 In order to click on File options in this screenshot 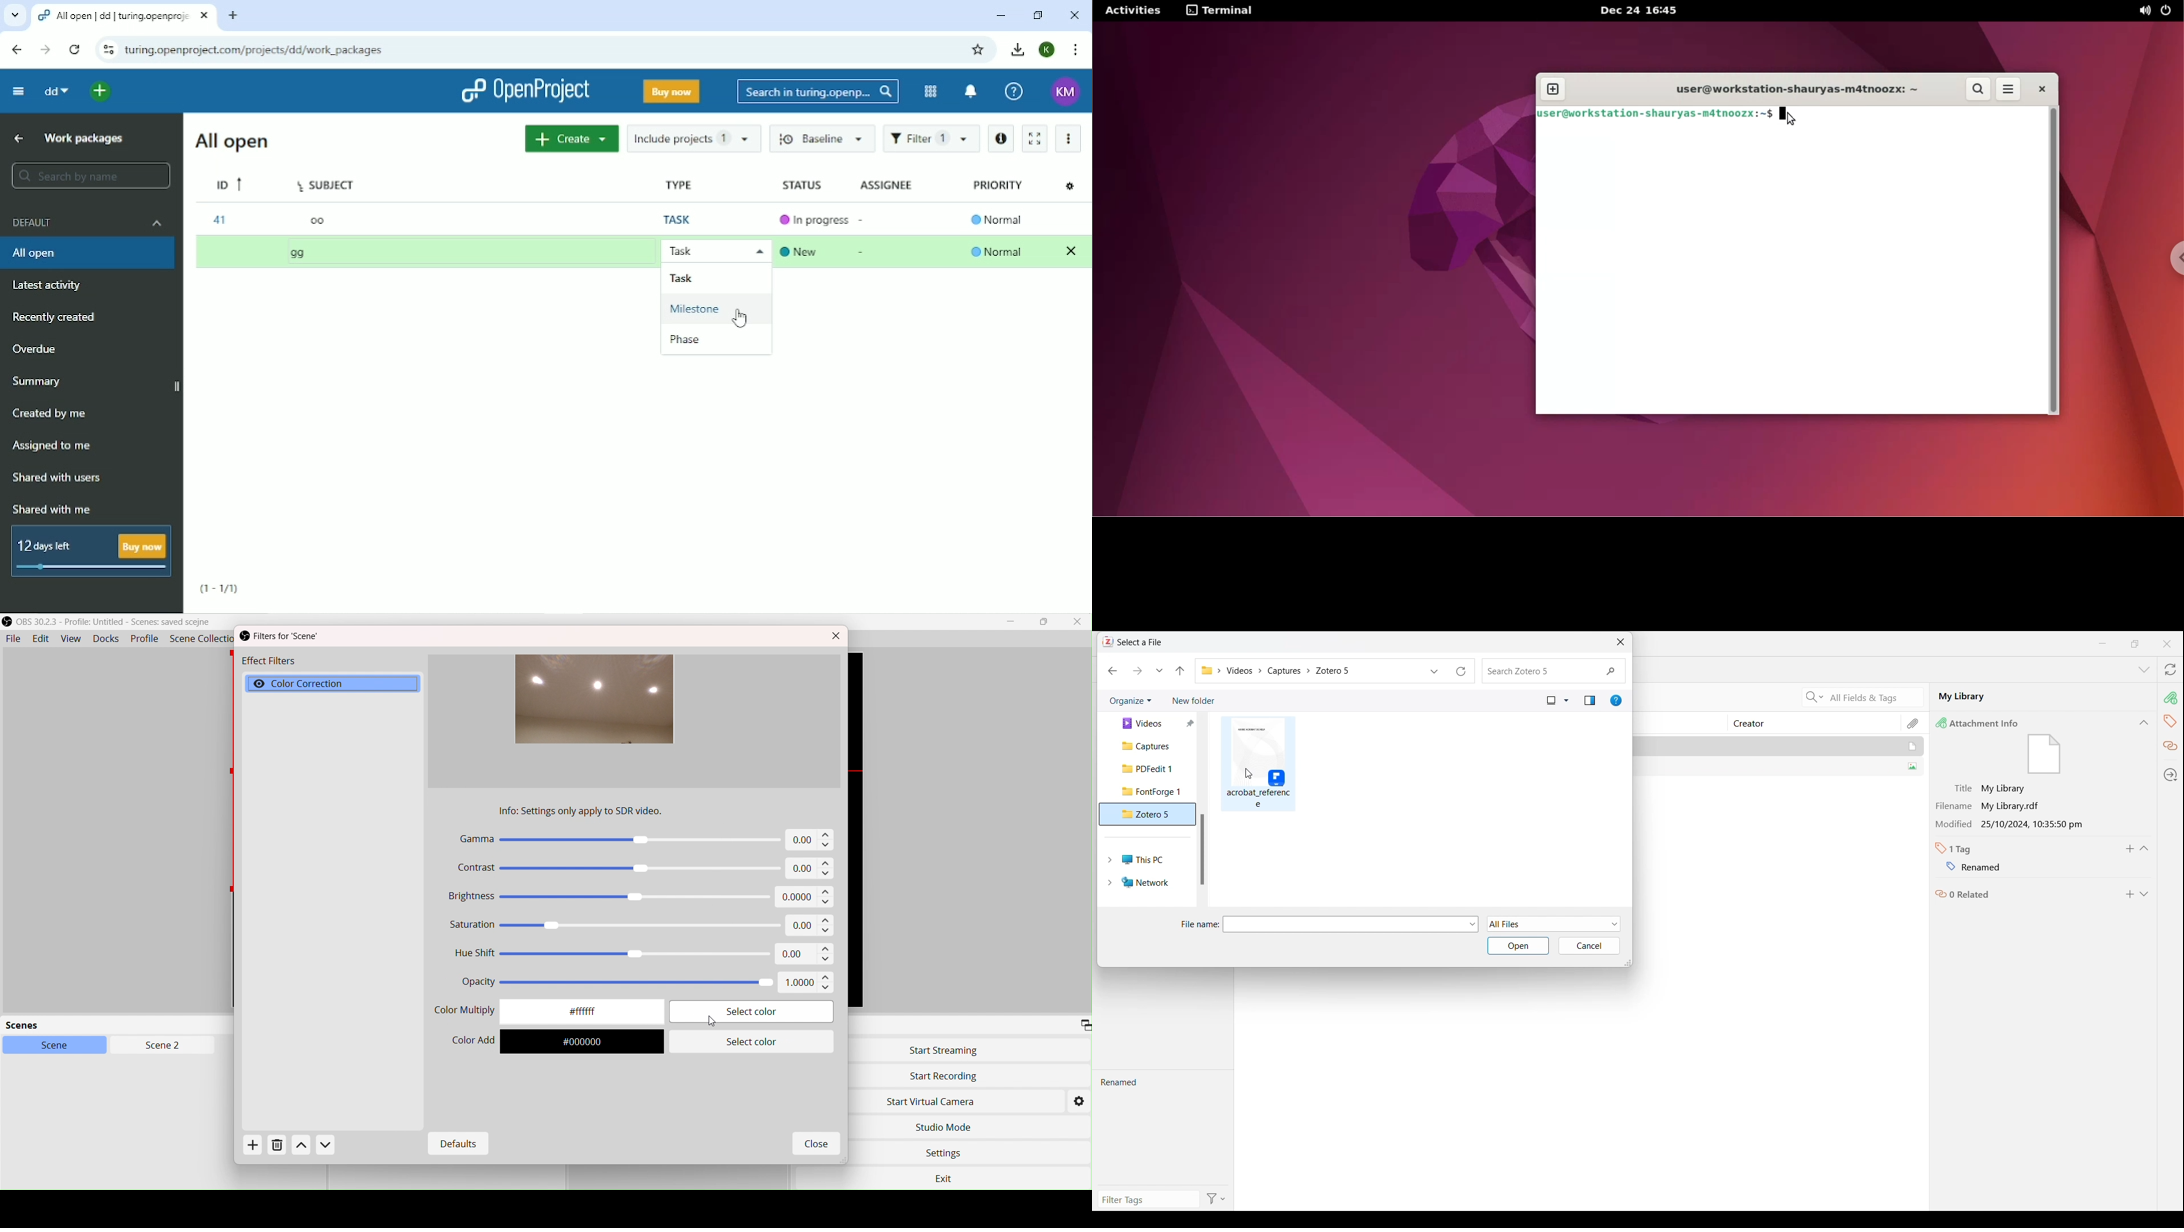, I will do `click(1473, 925)`.